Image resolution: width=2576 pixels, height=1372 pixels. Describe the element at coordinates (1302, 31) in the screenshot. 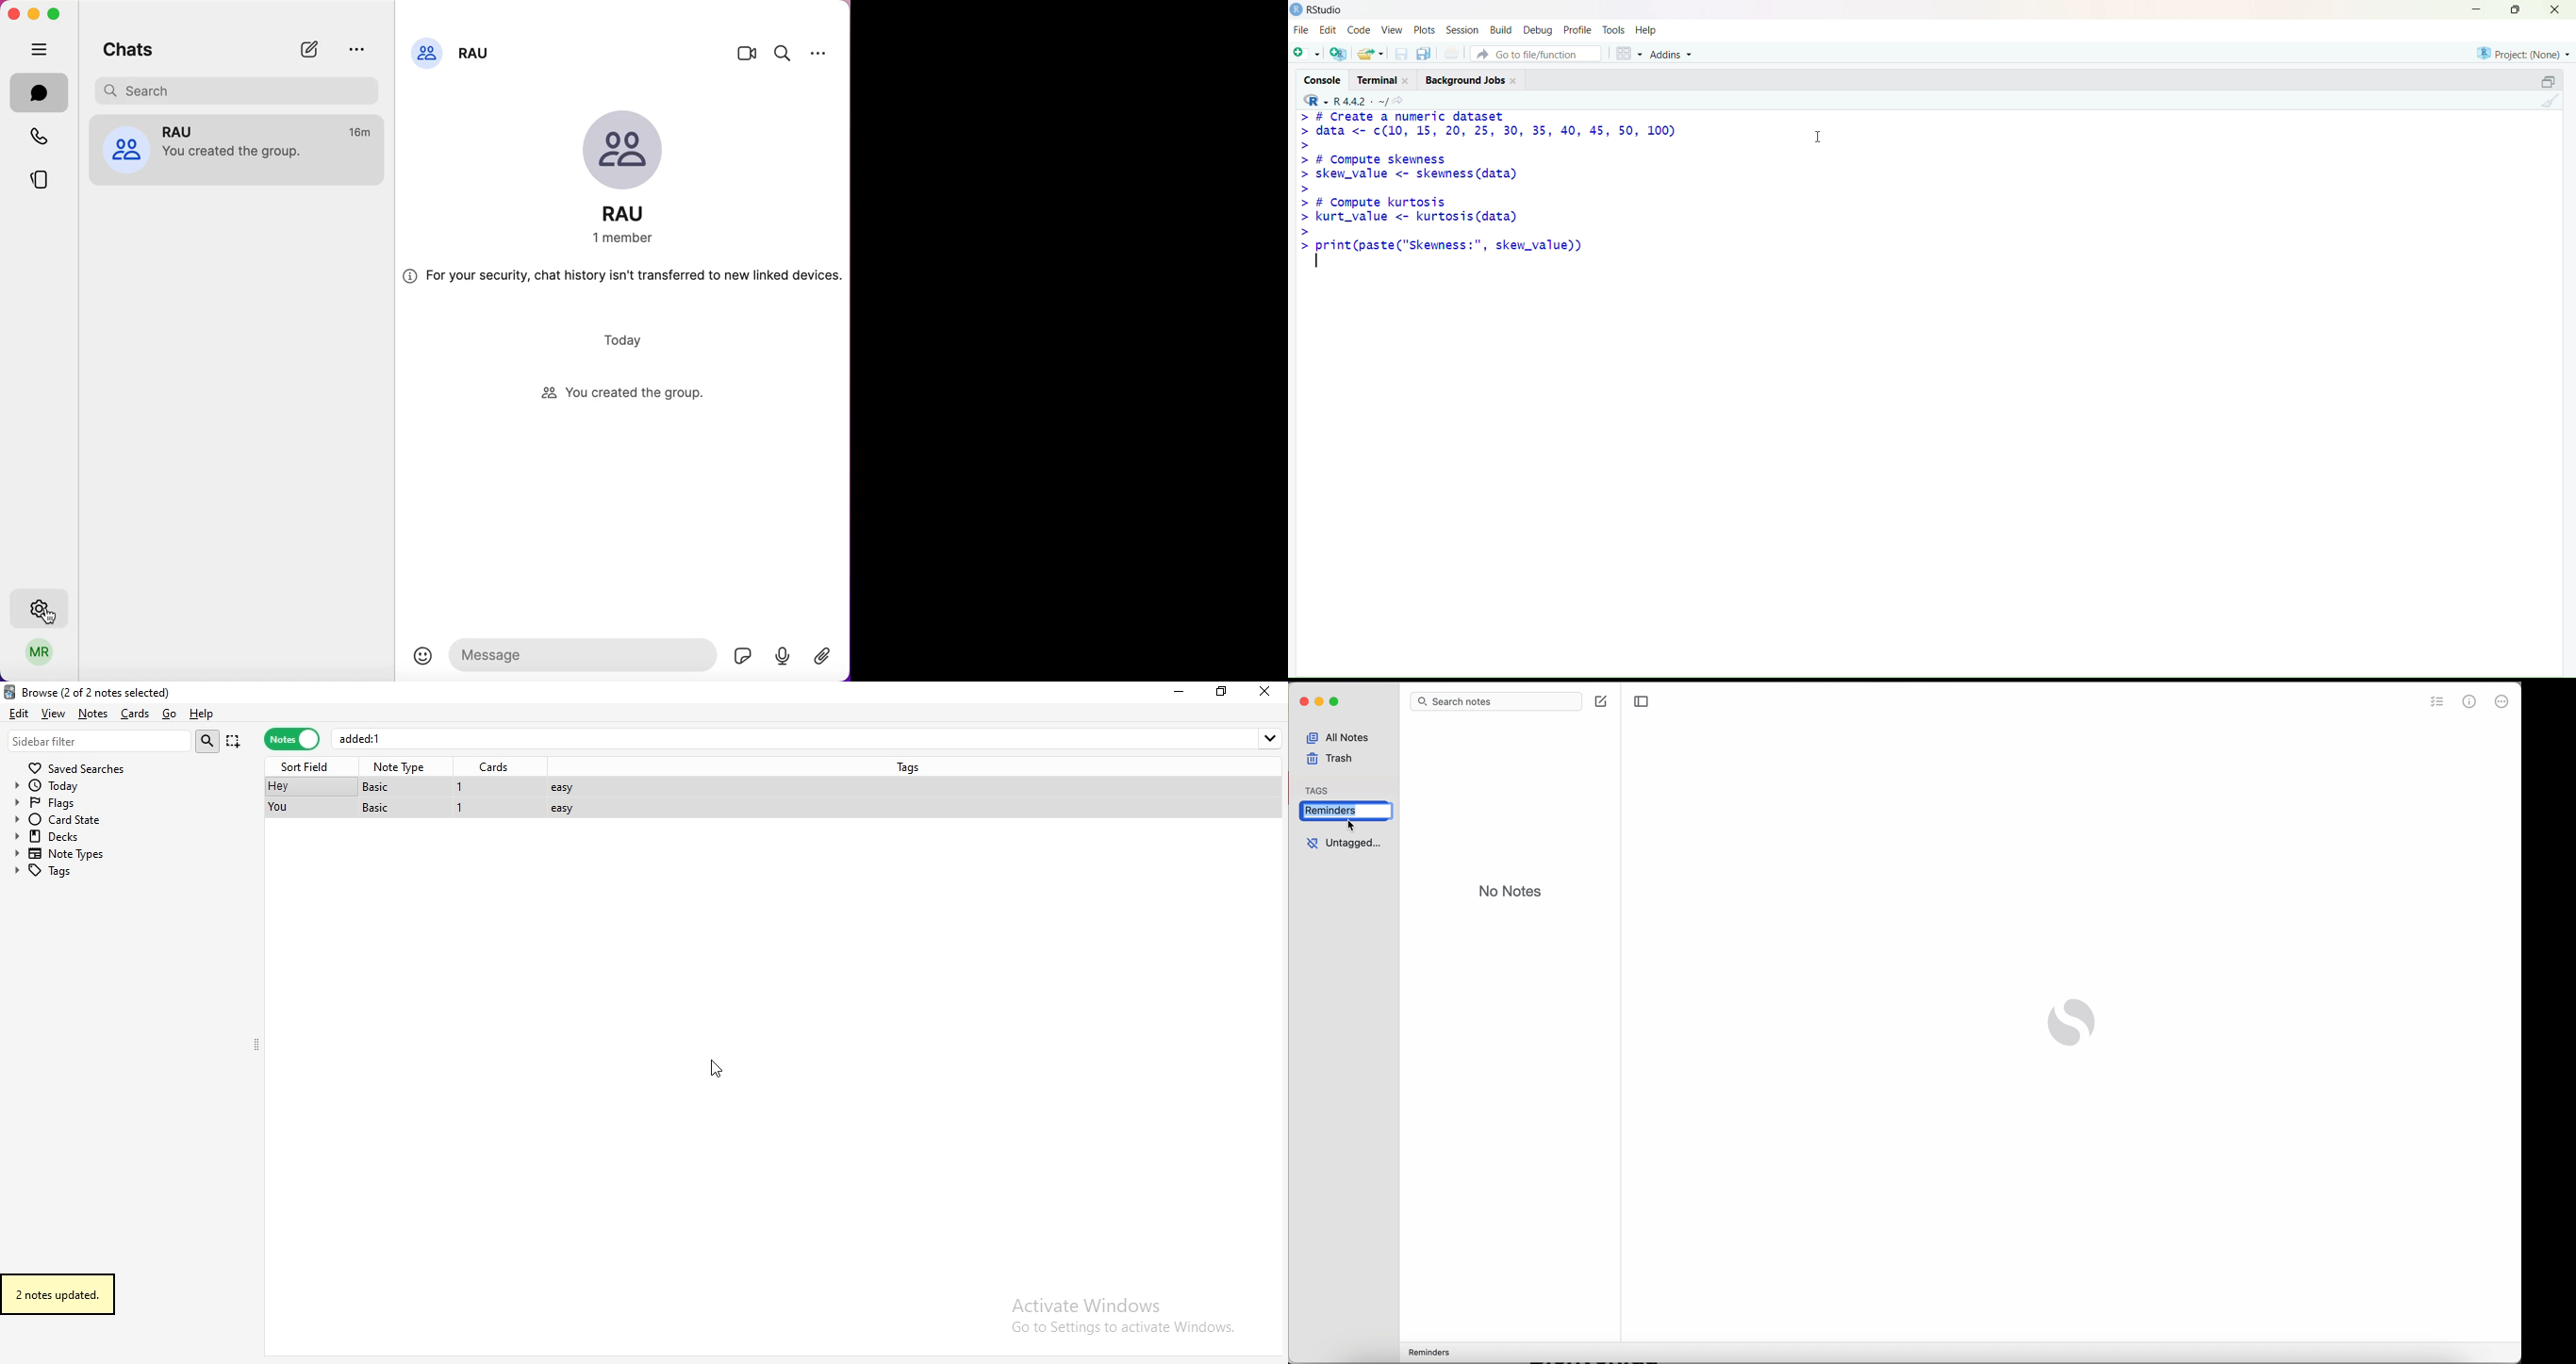

I see `File` at that location.